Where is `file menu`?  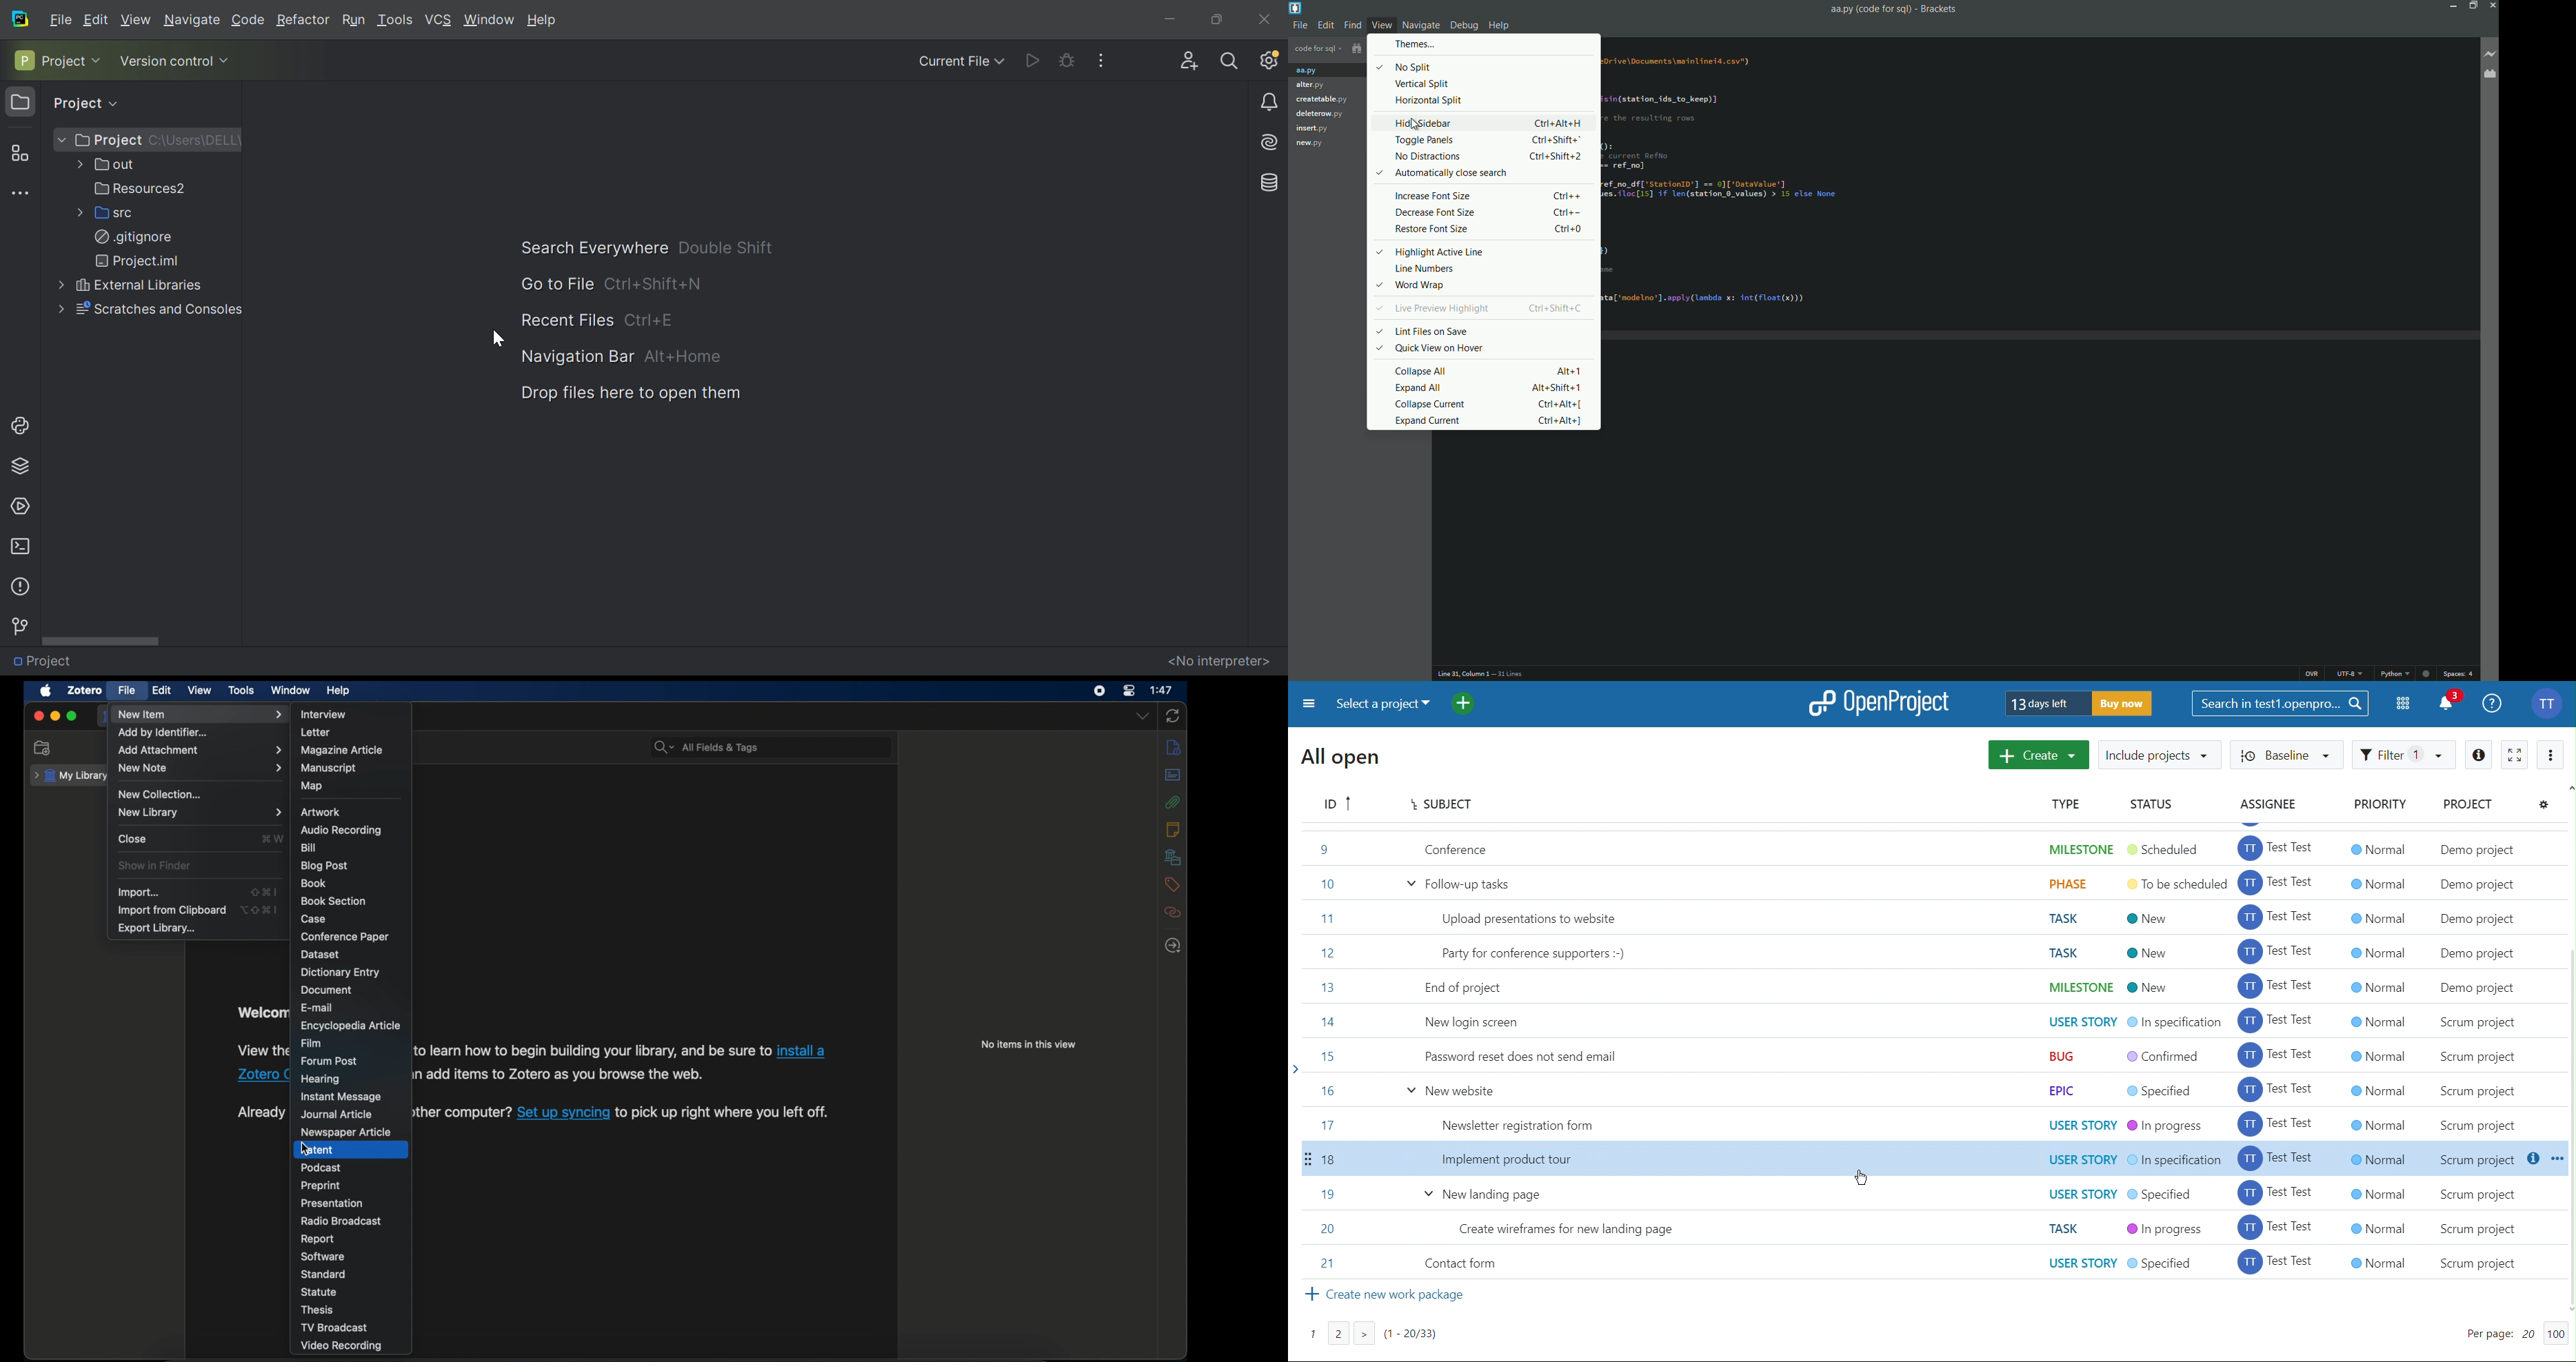
file menu is located at coordinates (1298, 25).